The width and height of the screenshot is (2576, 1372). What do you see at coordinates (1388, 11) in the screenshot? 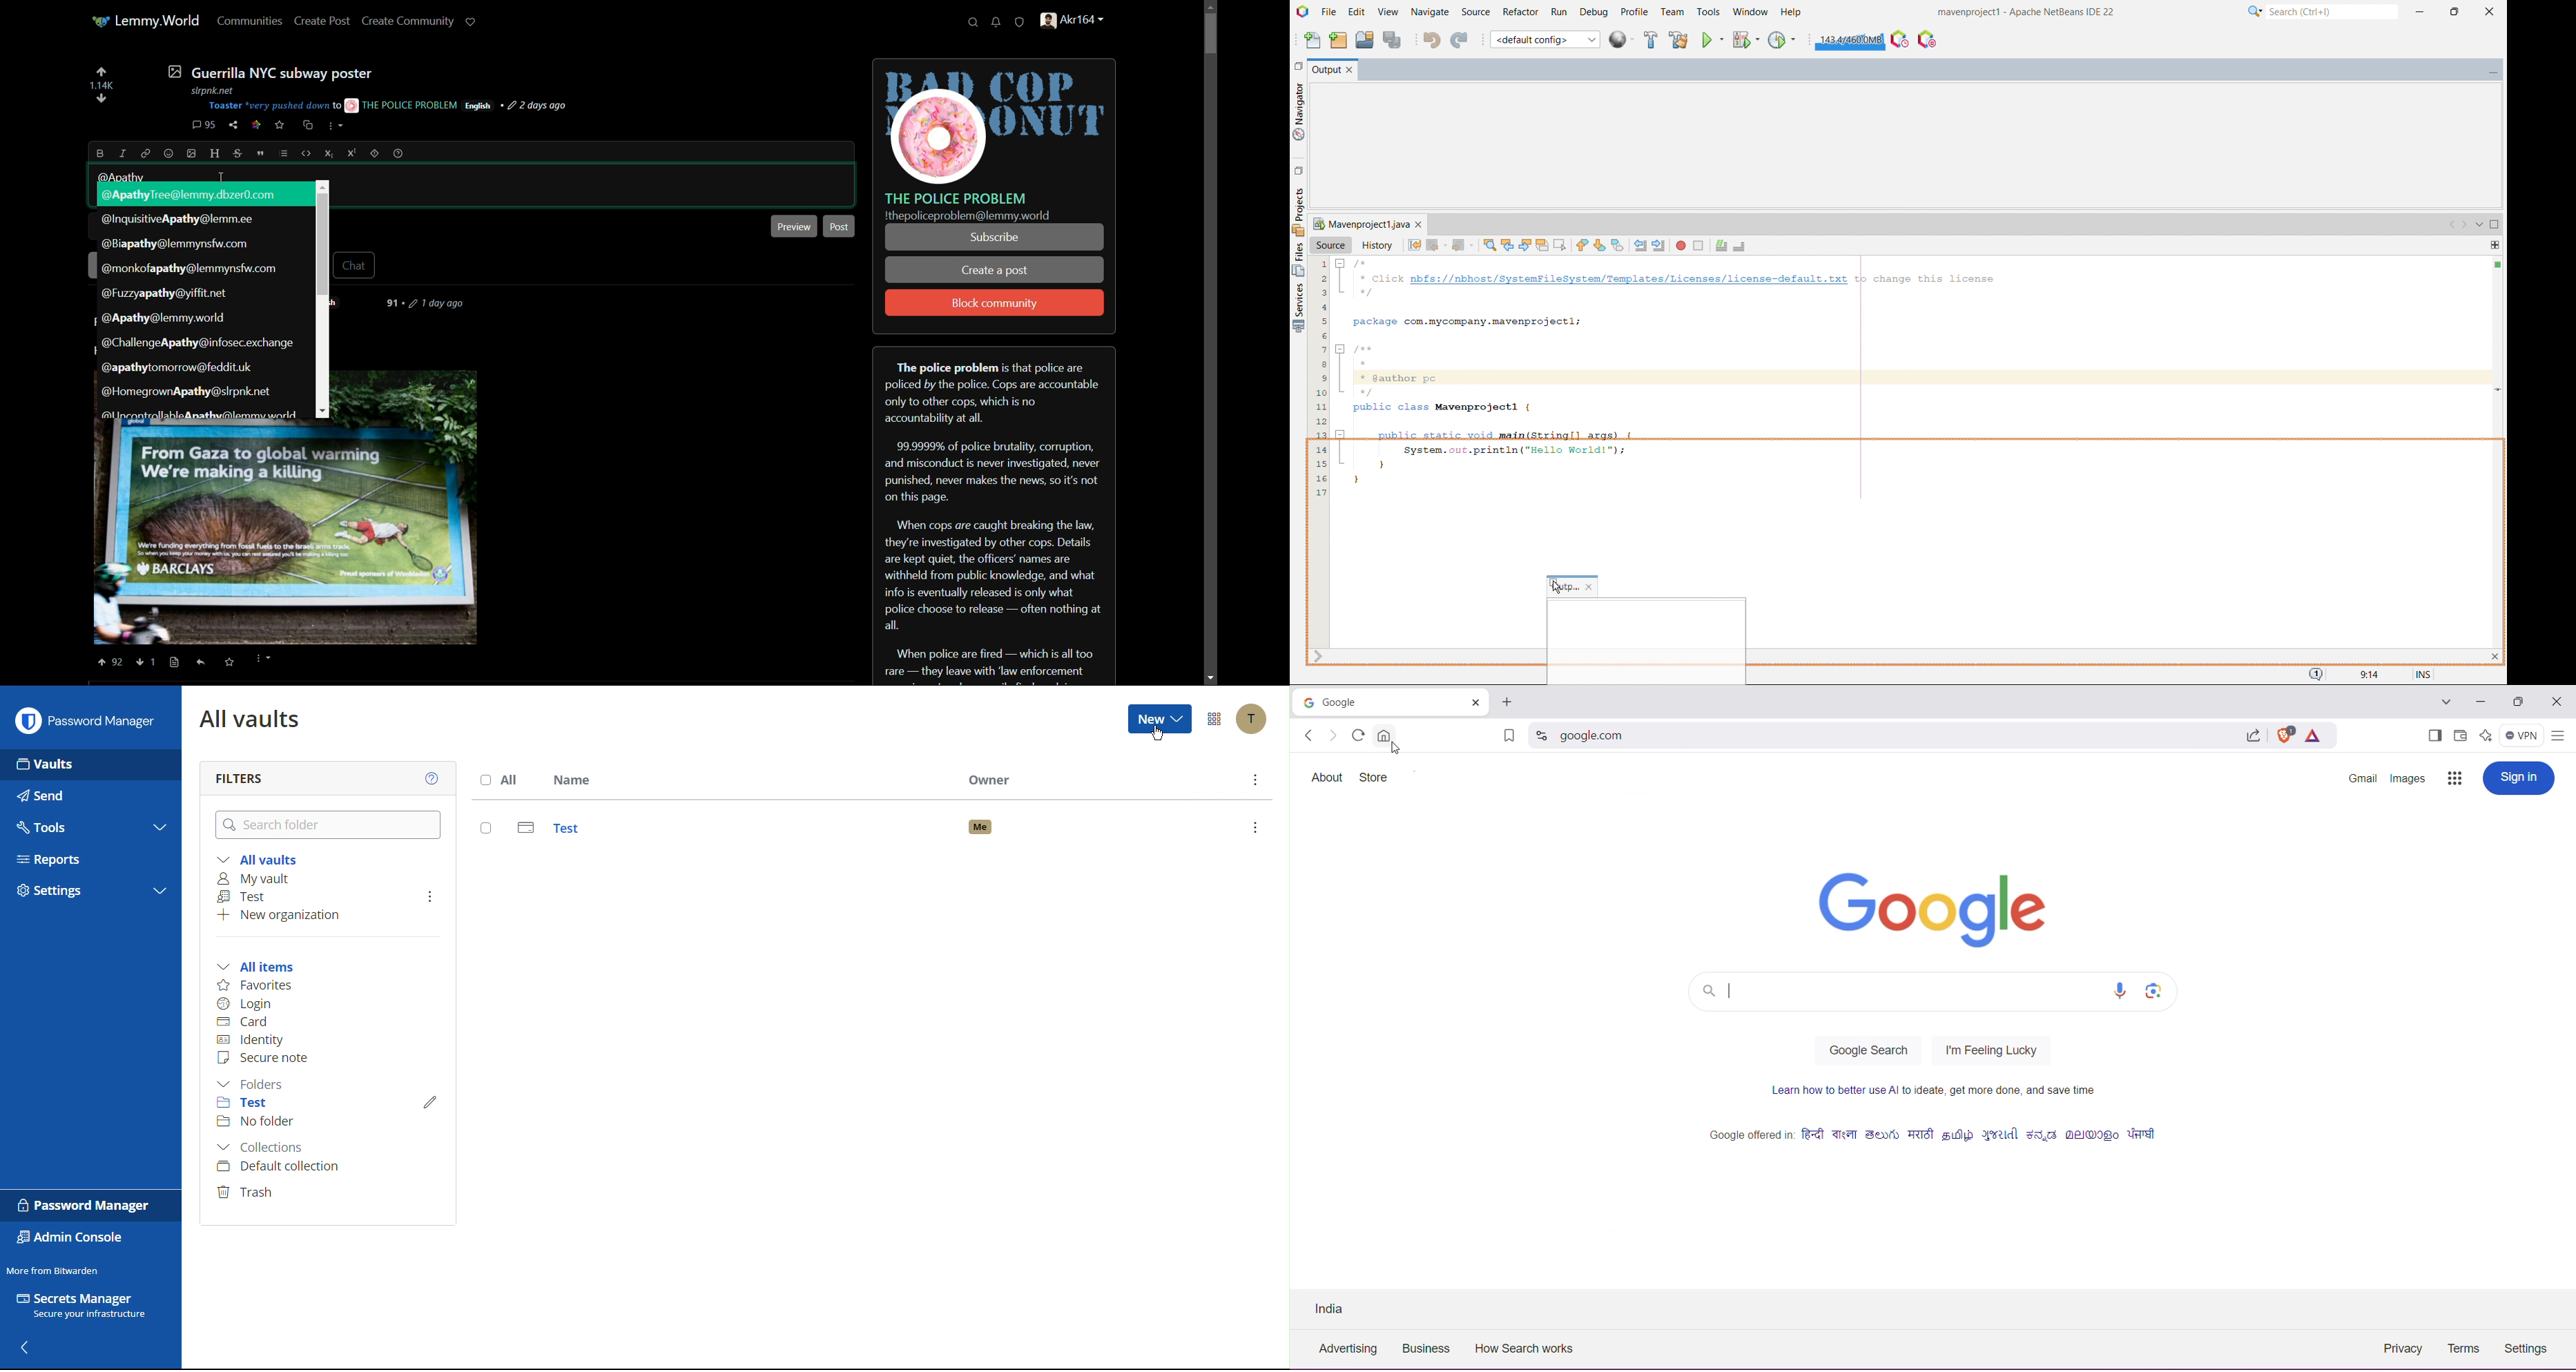
I see `view` at bounding box center [1388, 11].